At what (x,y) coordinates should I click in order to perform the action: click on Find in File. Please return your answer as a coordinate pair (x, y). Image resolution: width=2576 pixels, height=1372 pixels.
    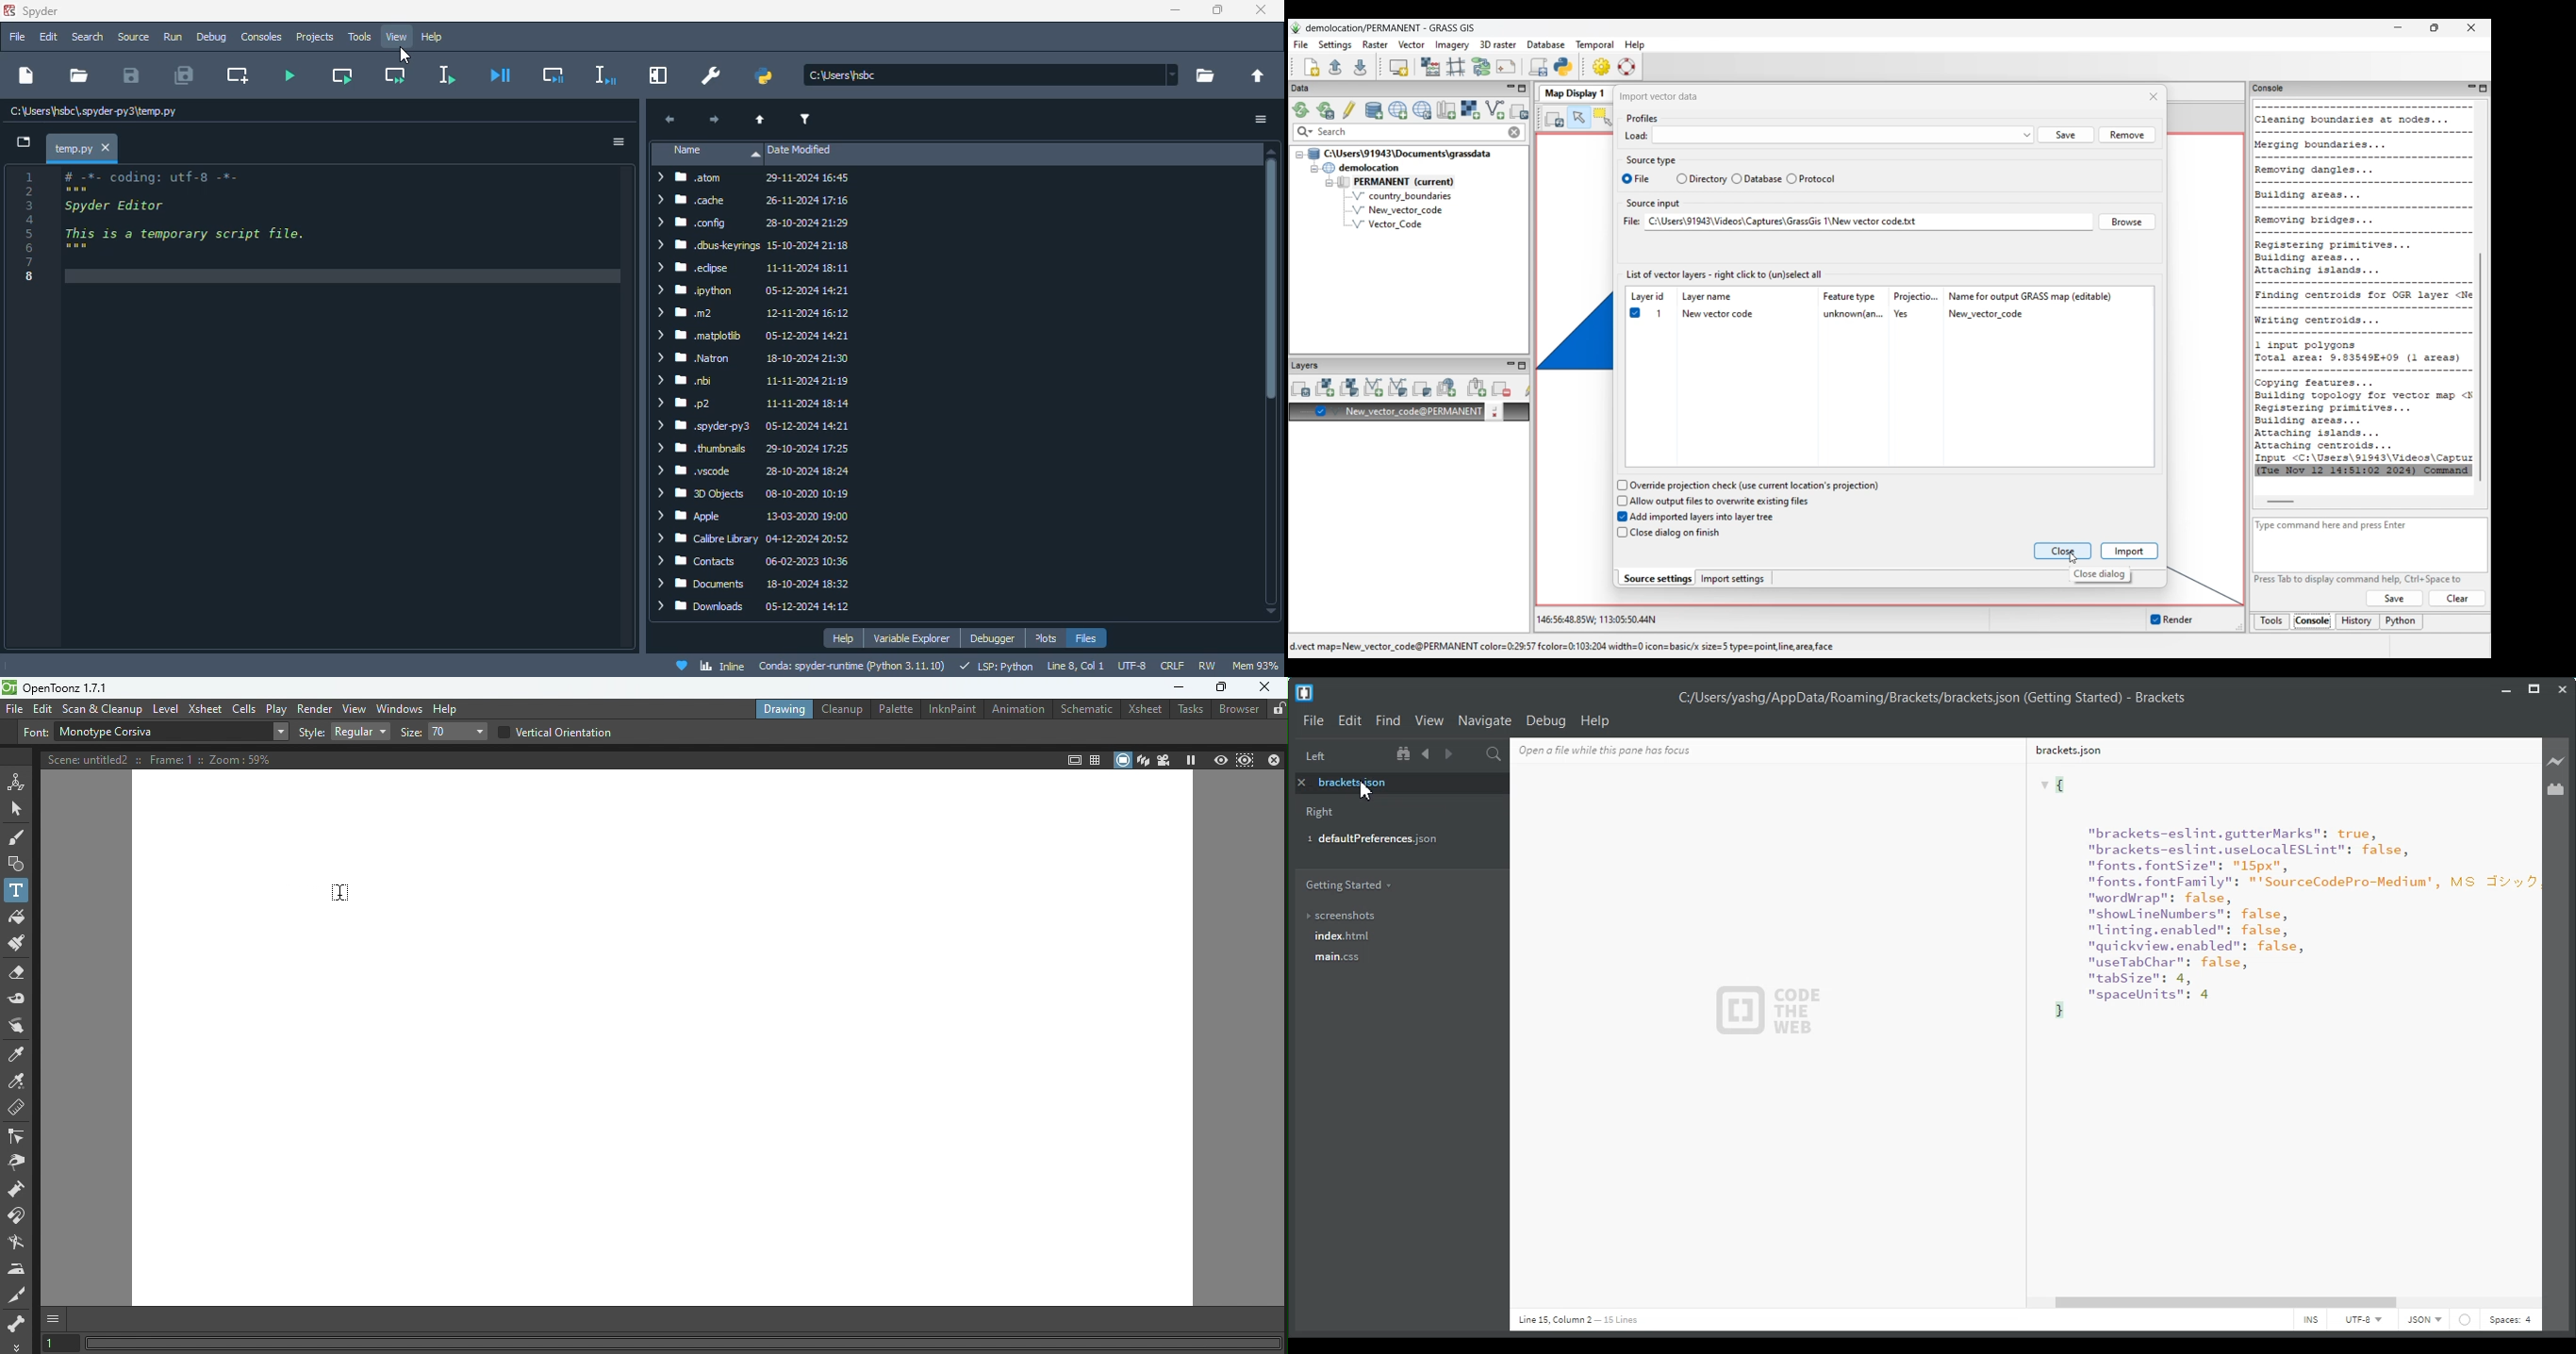
    Looking at the image, I should click on (1494, 754).